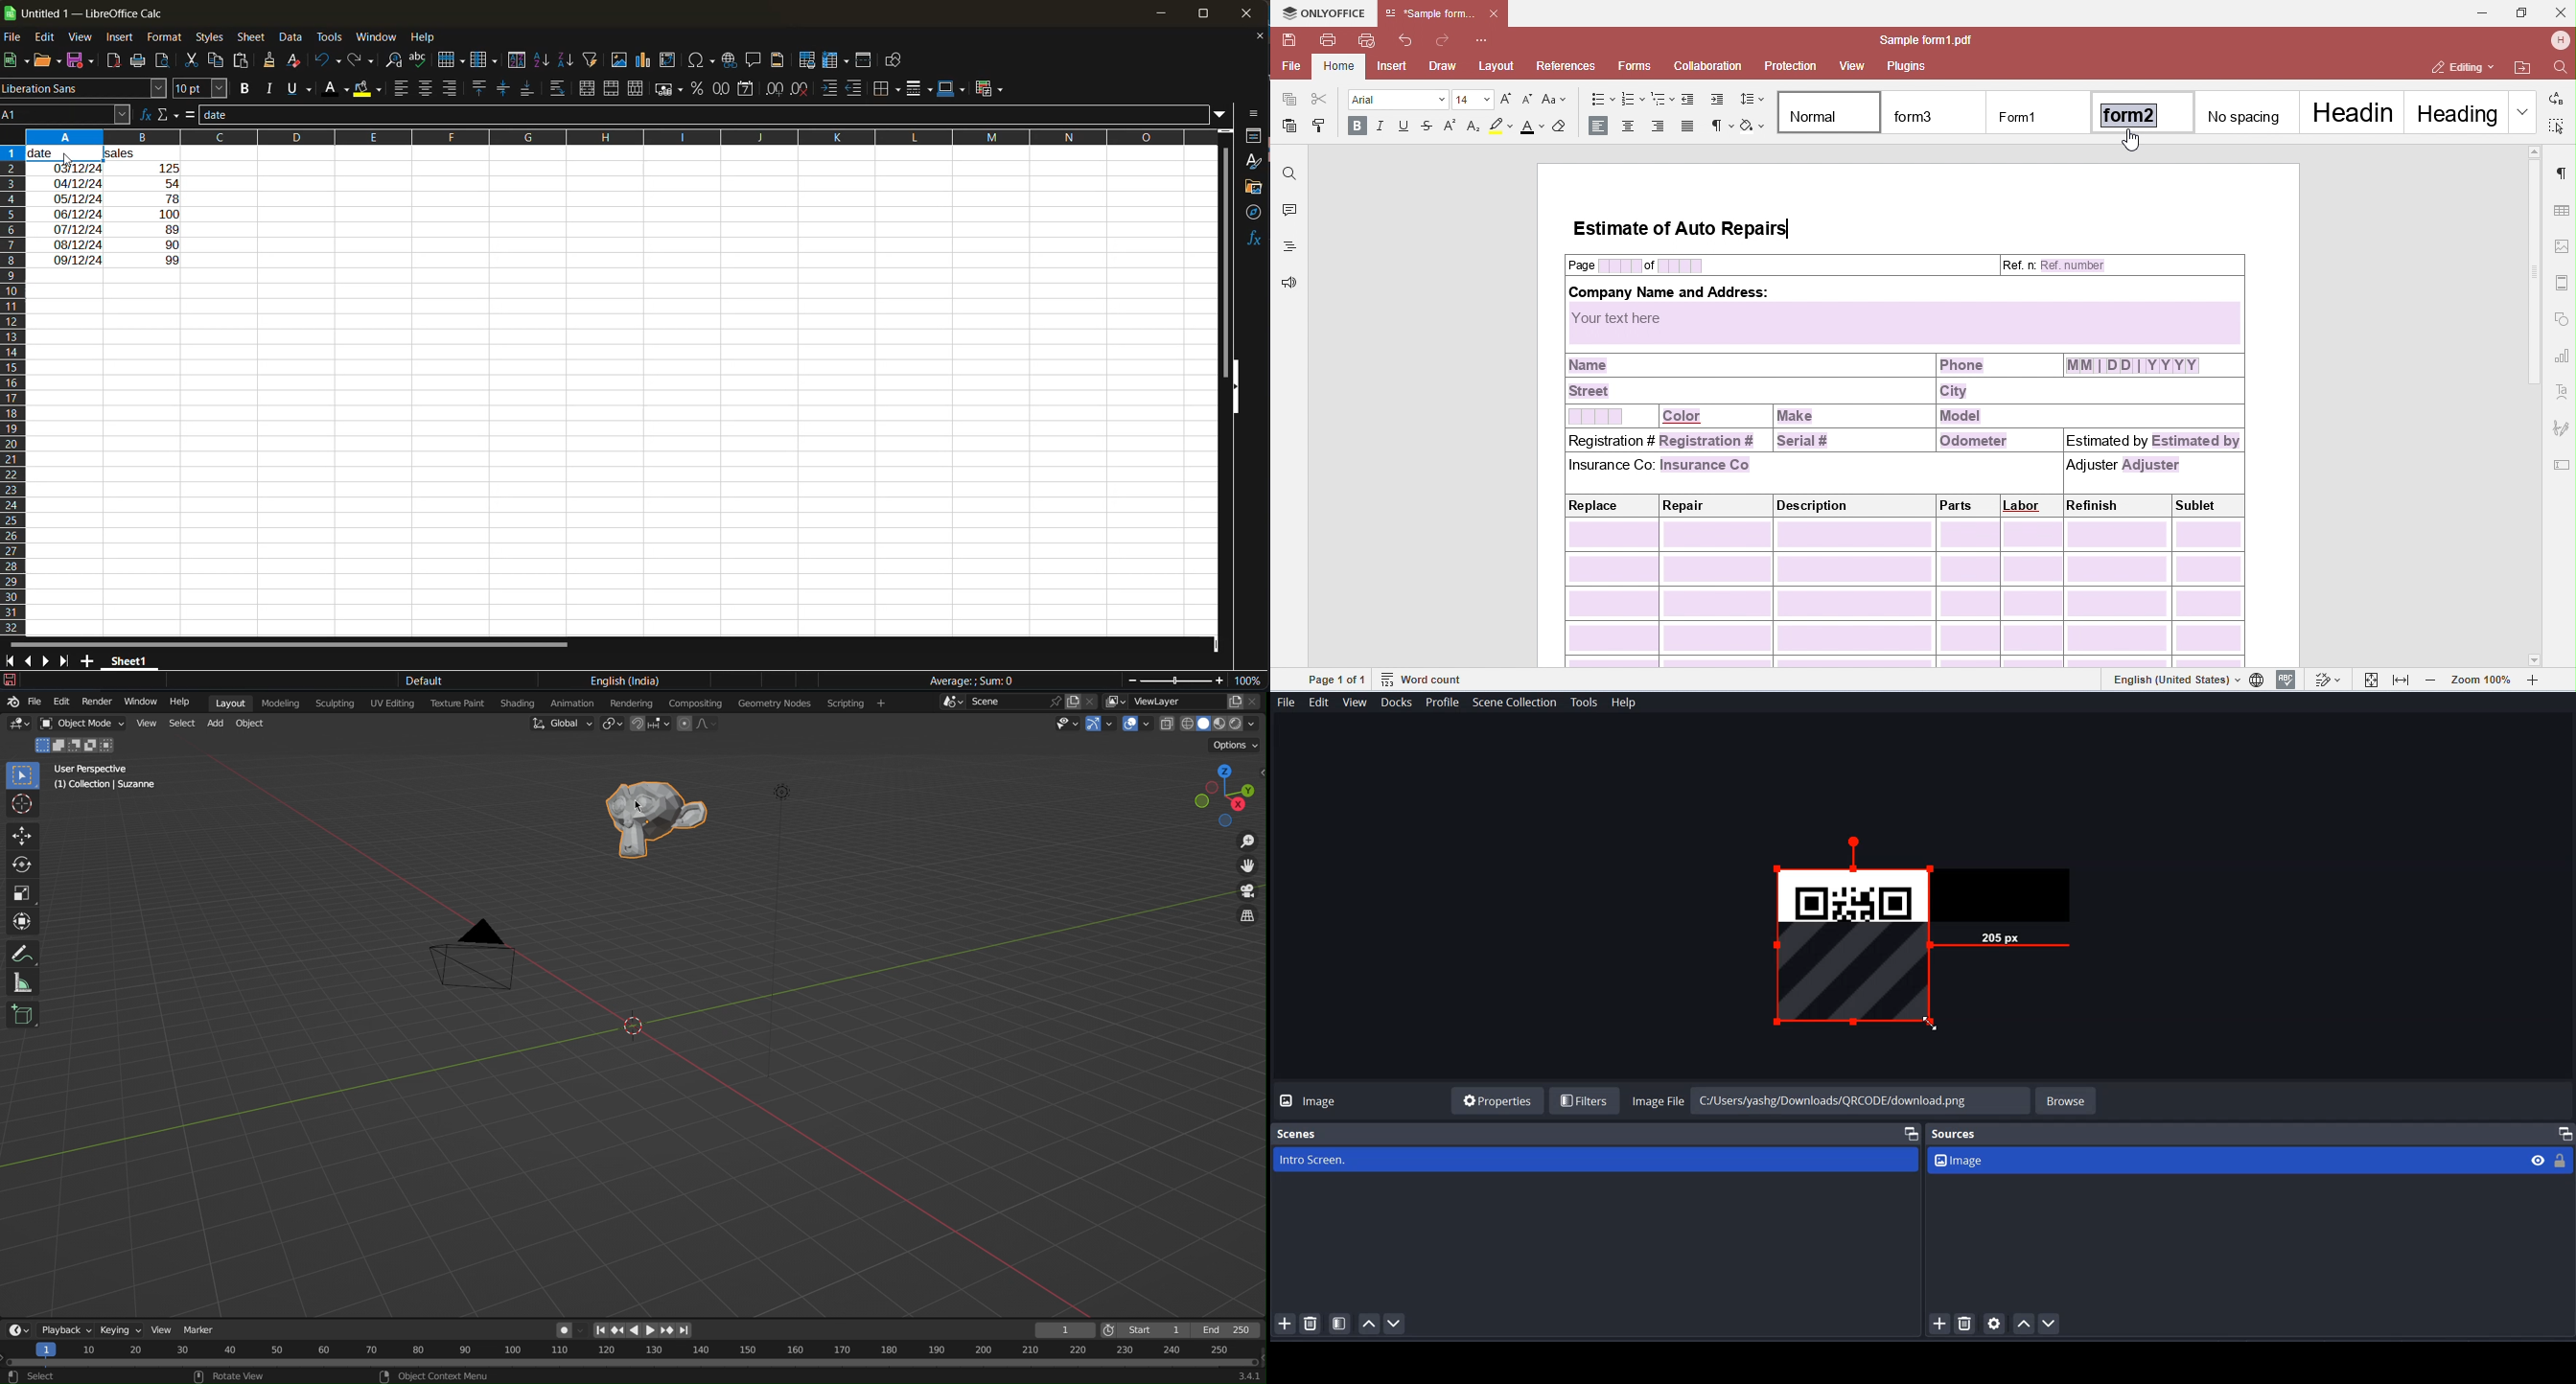  Describe the element at coordinates (8, 661) in the screenshot. I see `scroll to first sheet` at that location.